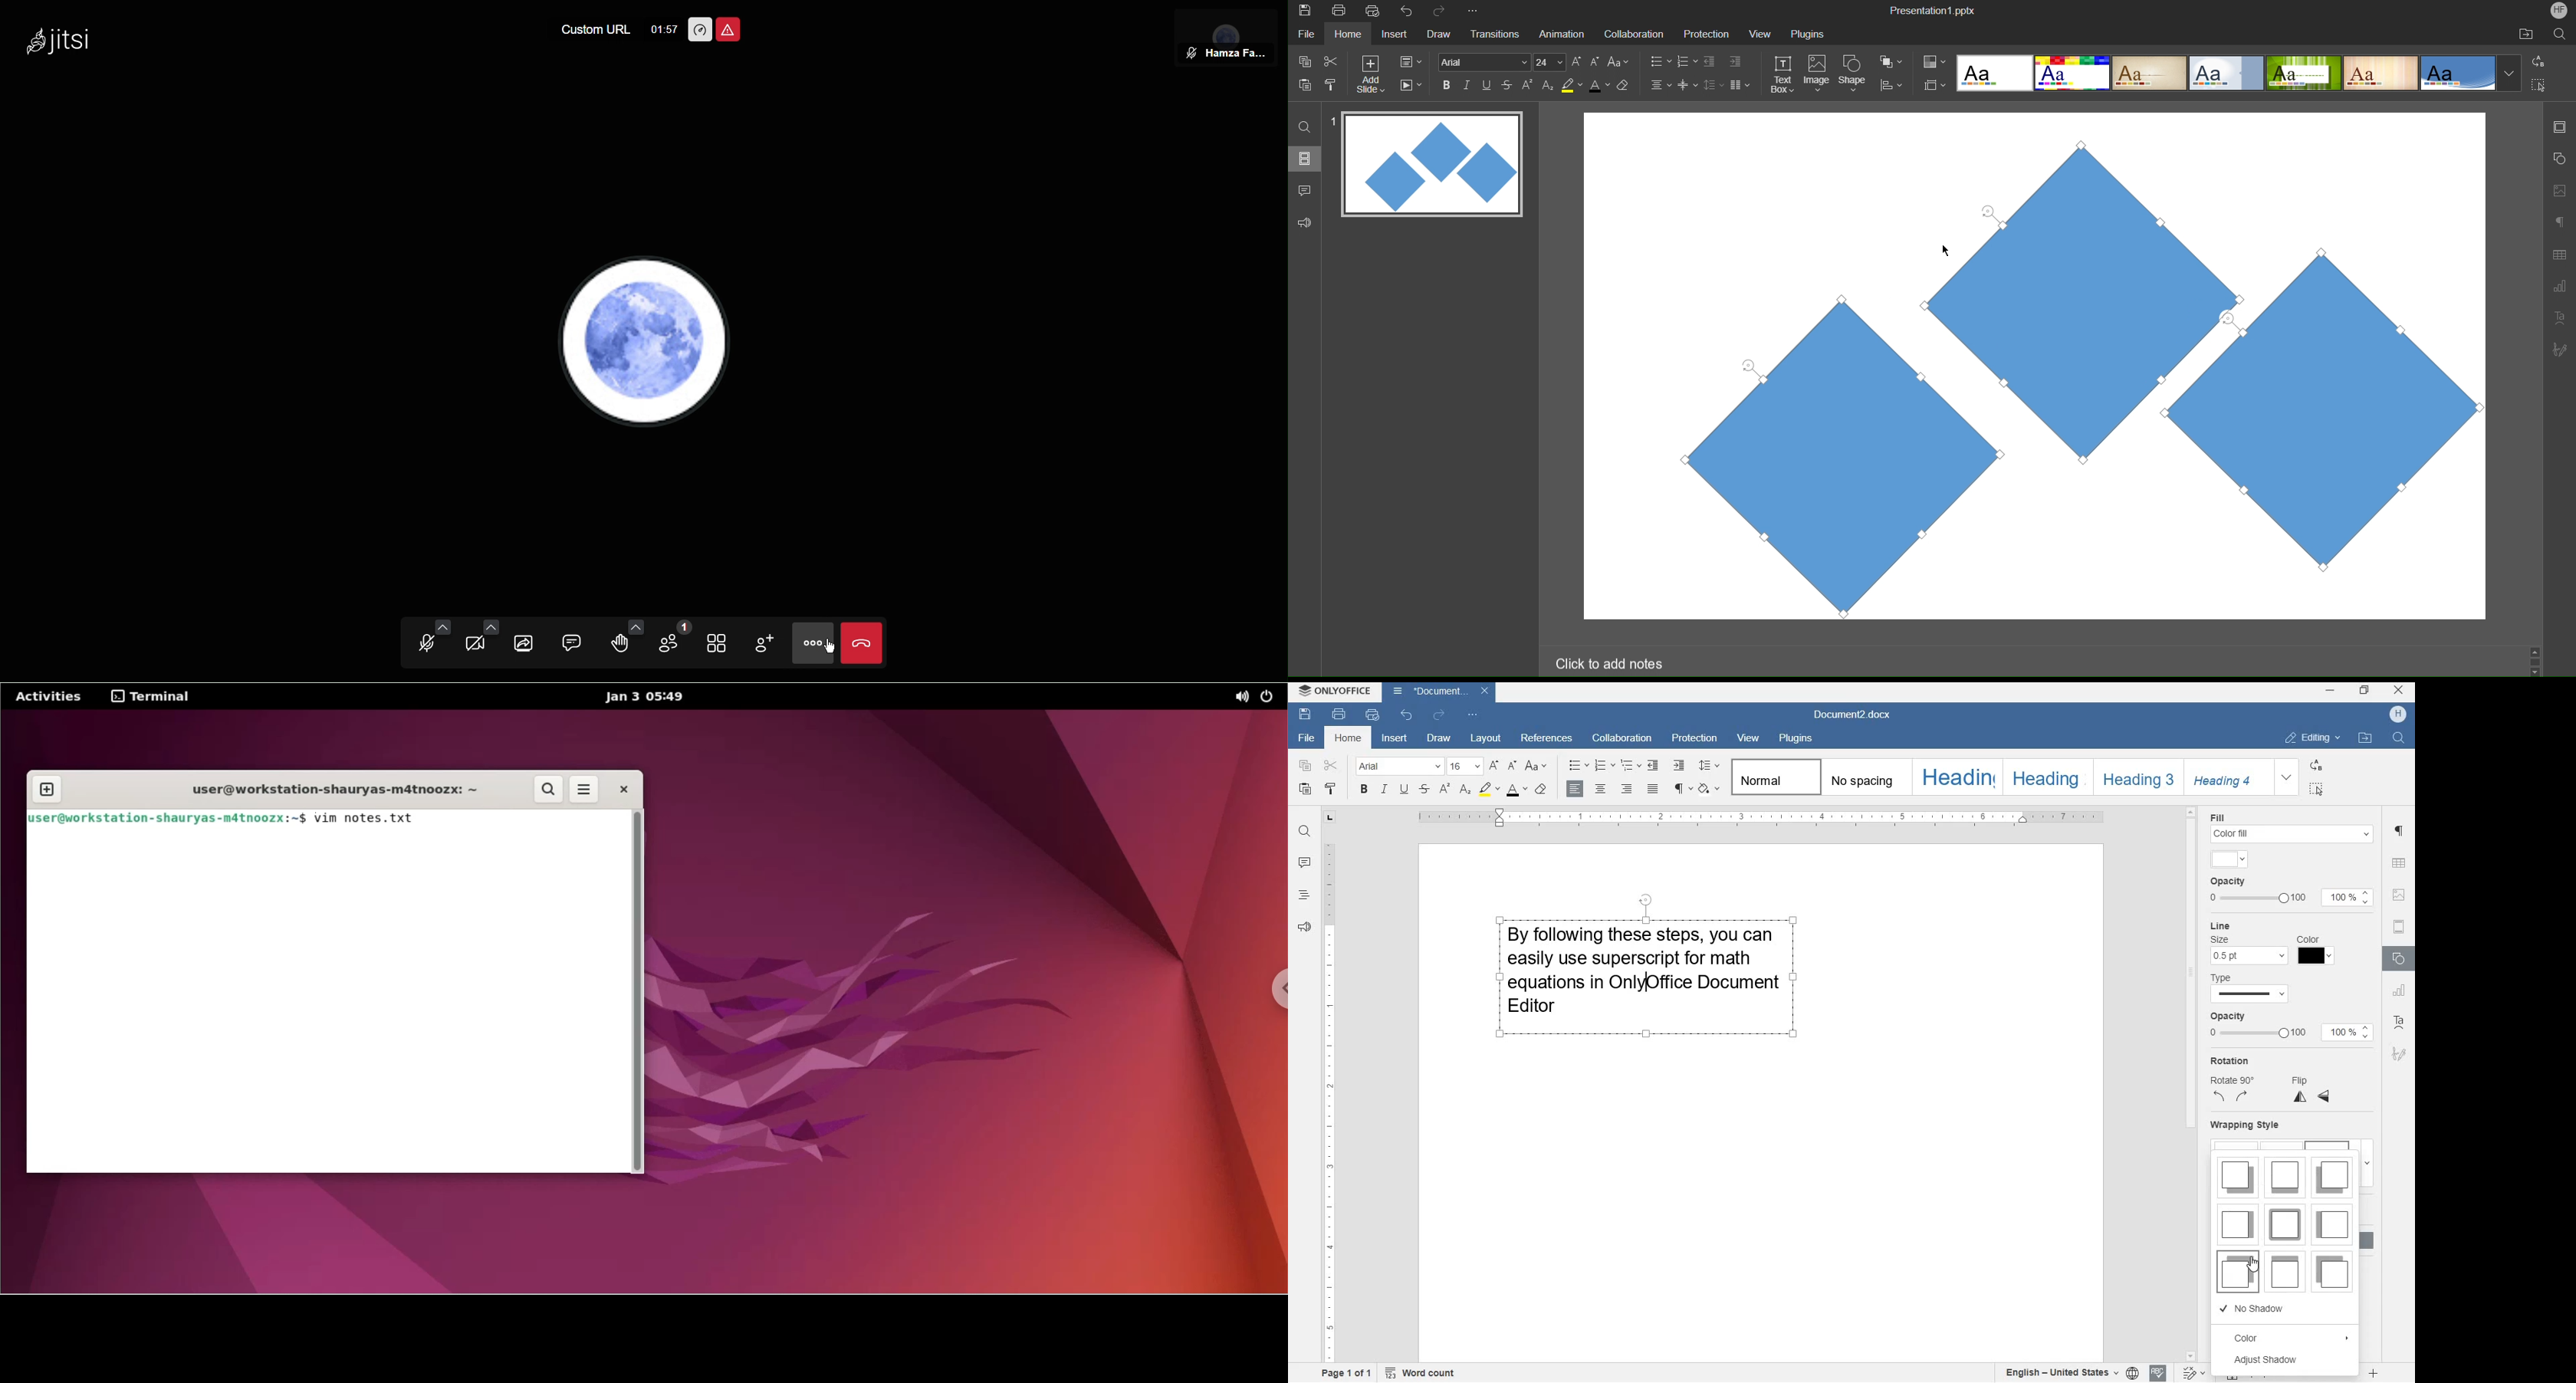 The width and height of the screenshot is (2576, 1400). Describe the element at coordinates (2289, 1339) in the screenshot. I see `COLOR` at that location.